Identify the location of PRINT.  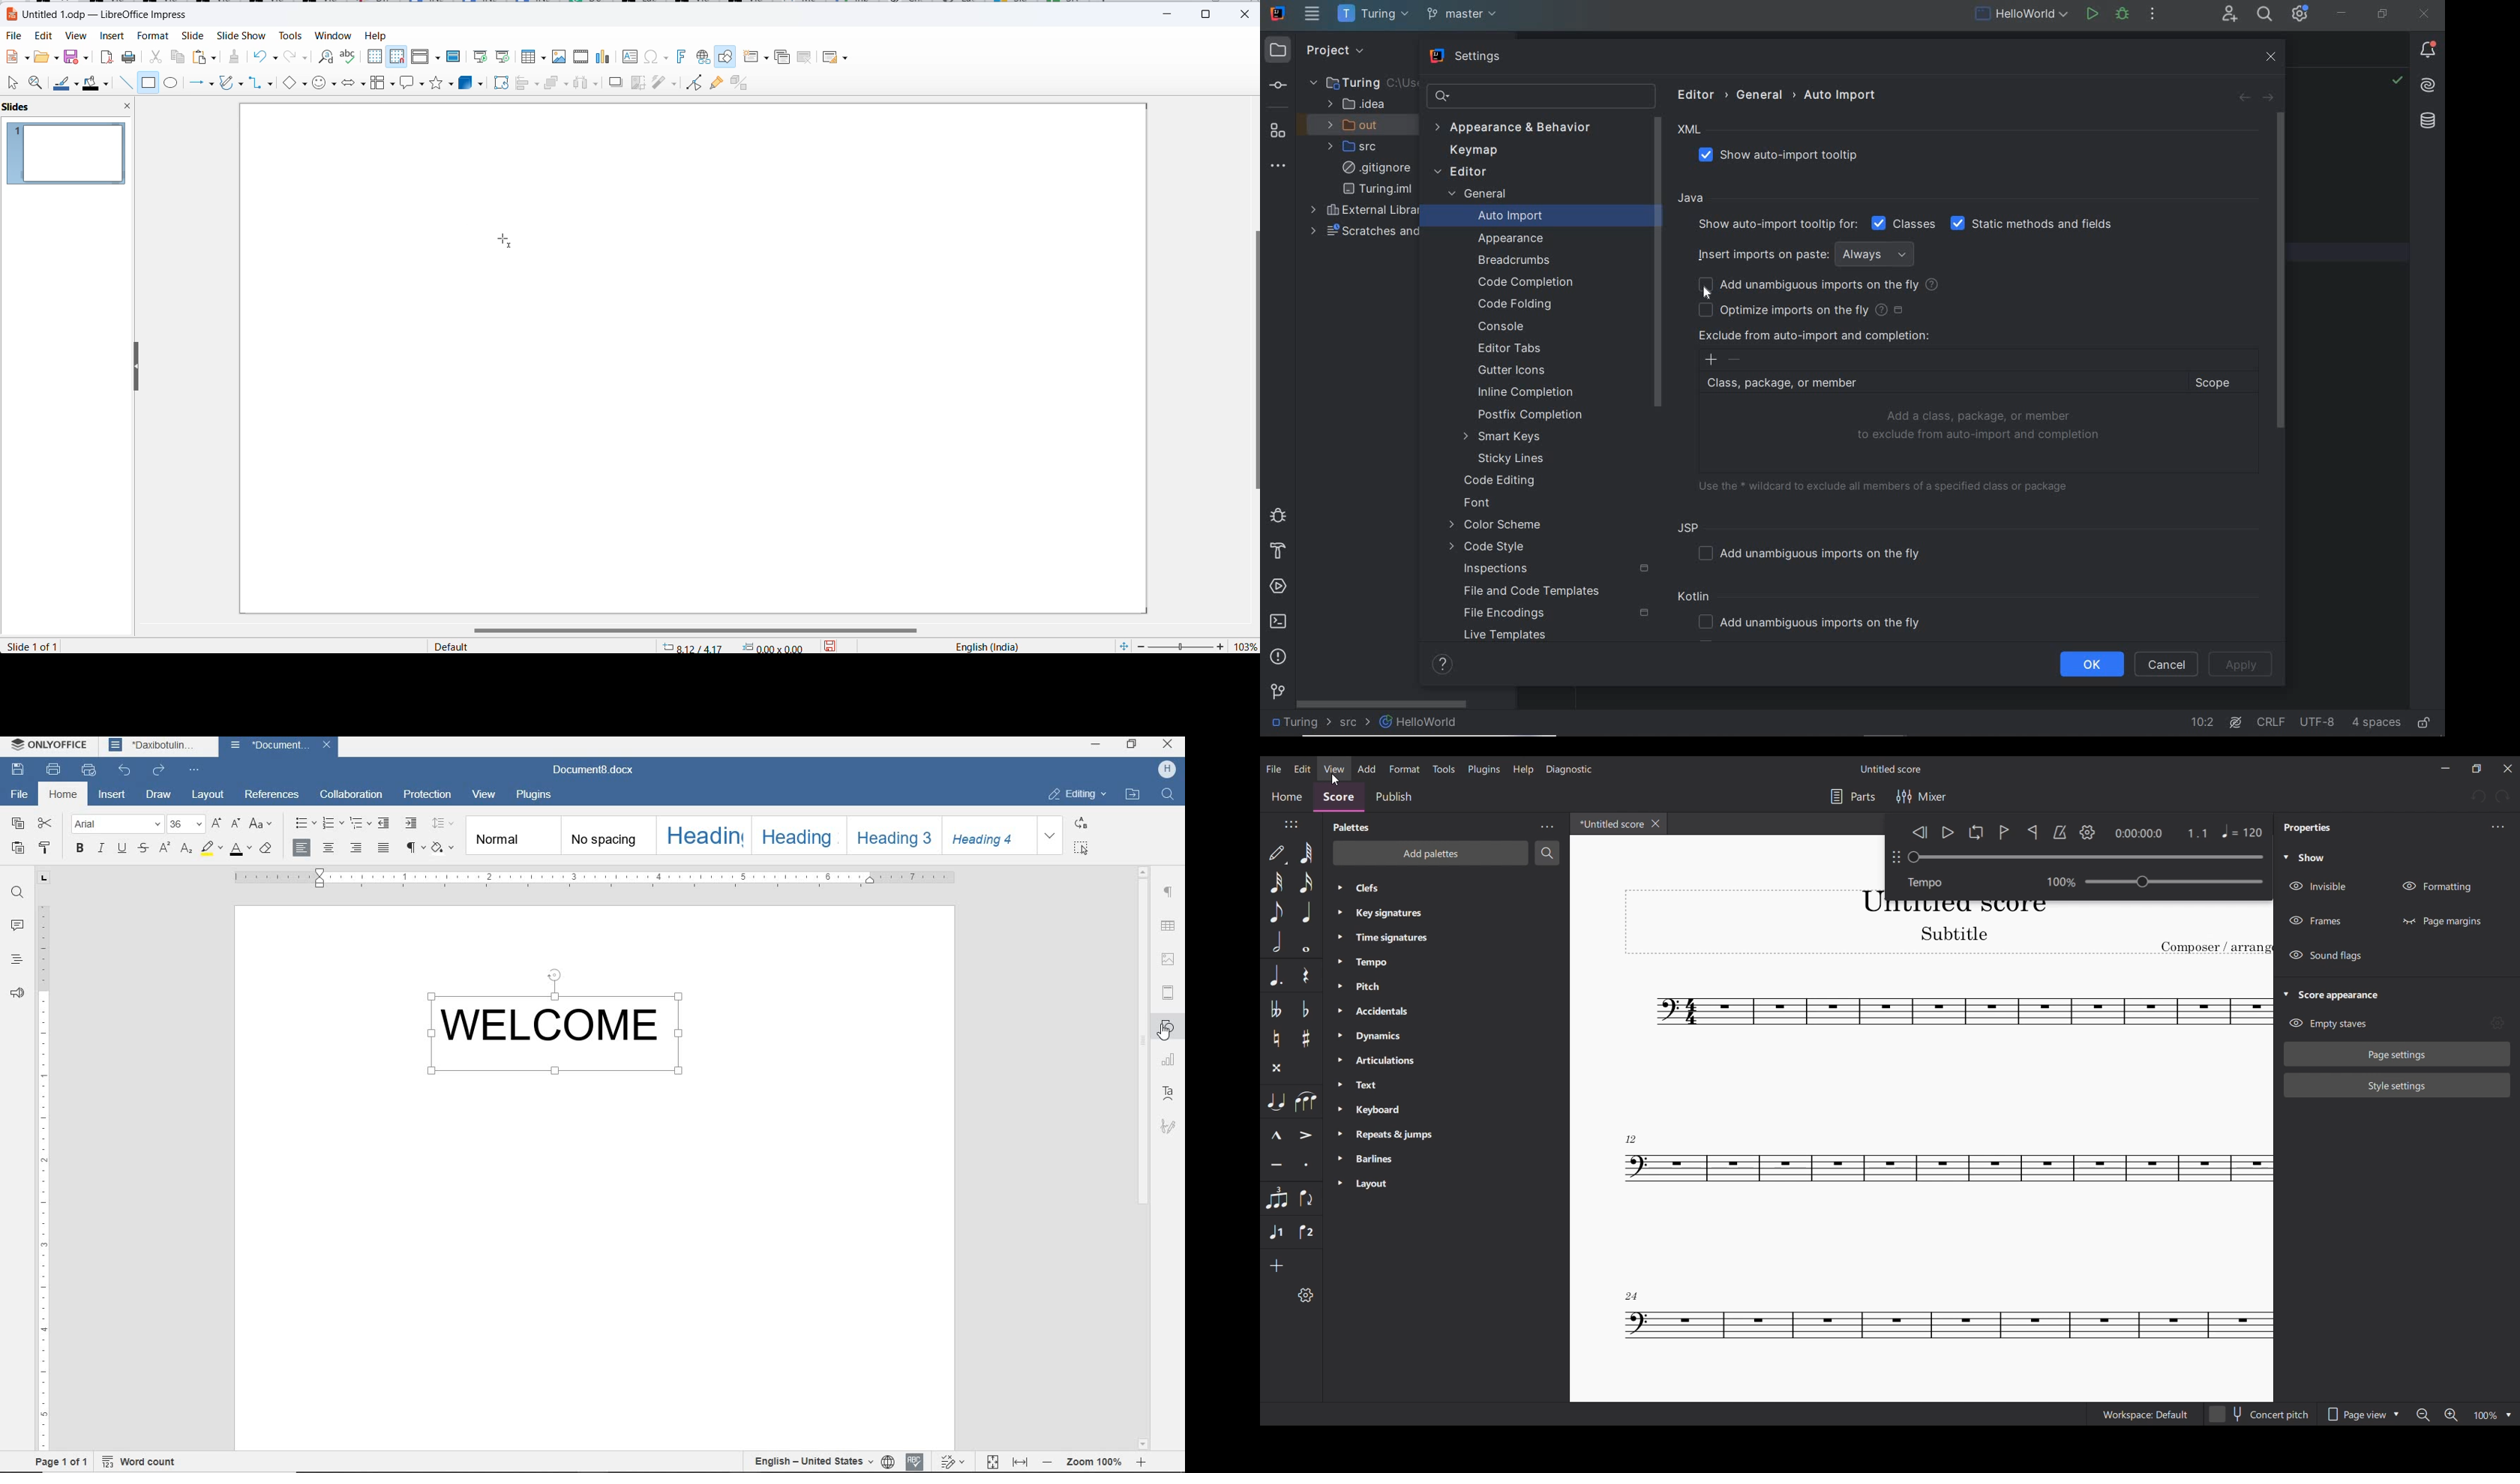
(53, 770).